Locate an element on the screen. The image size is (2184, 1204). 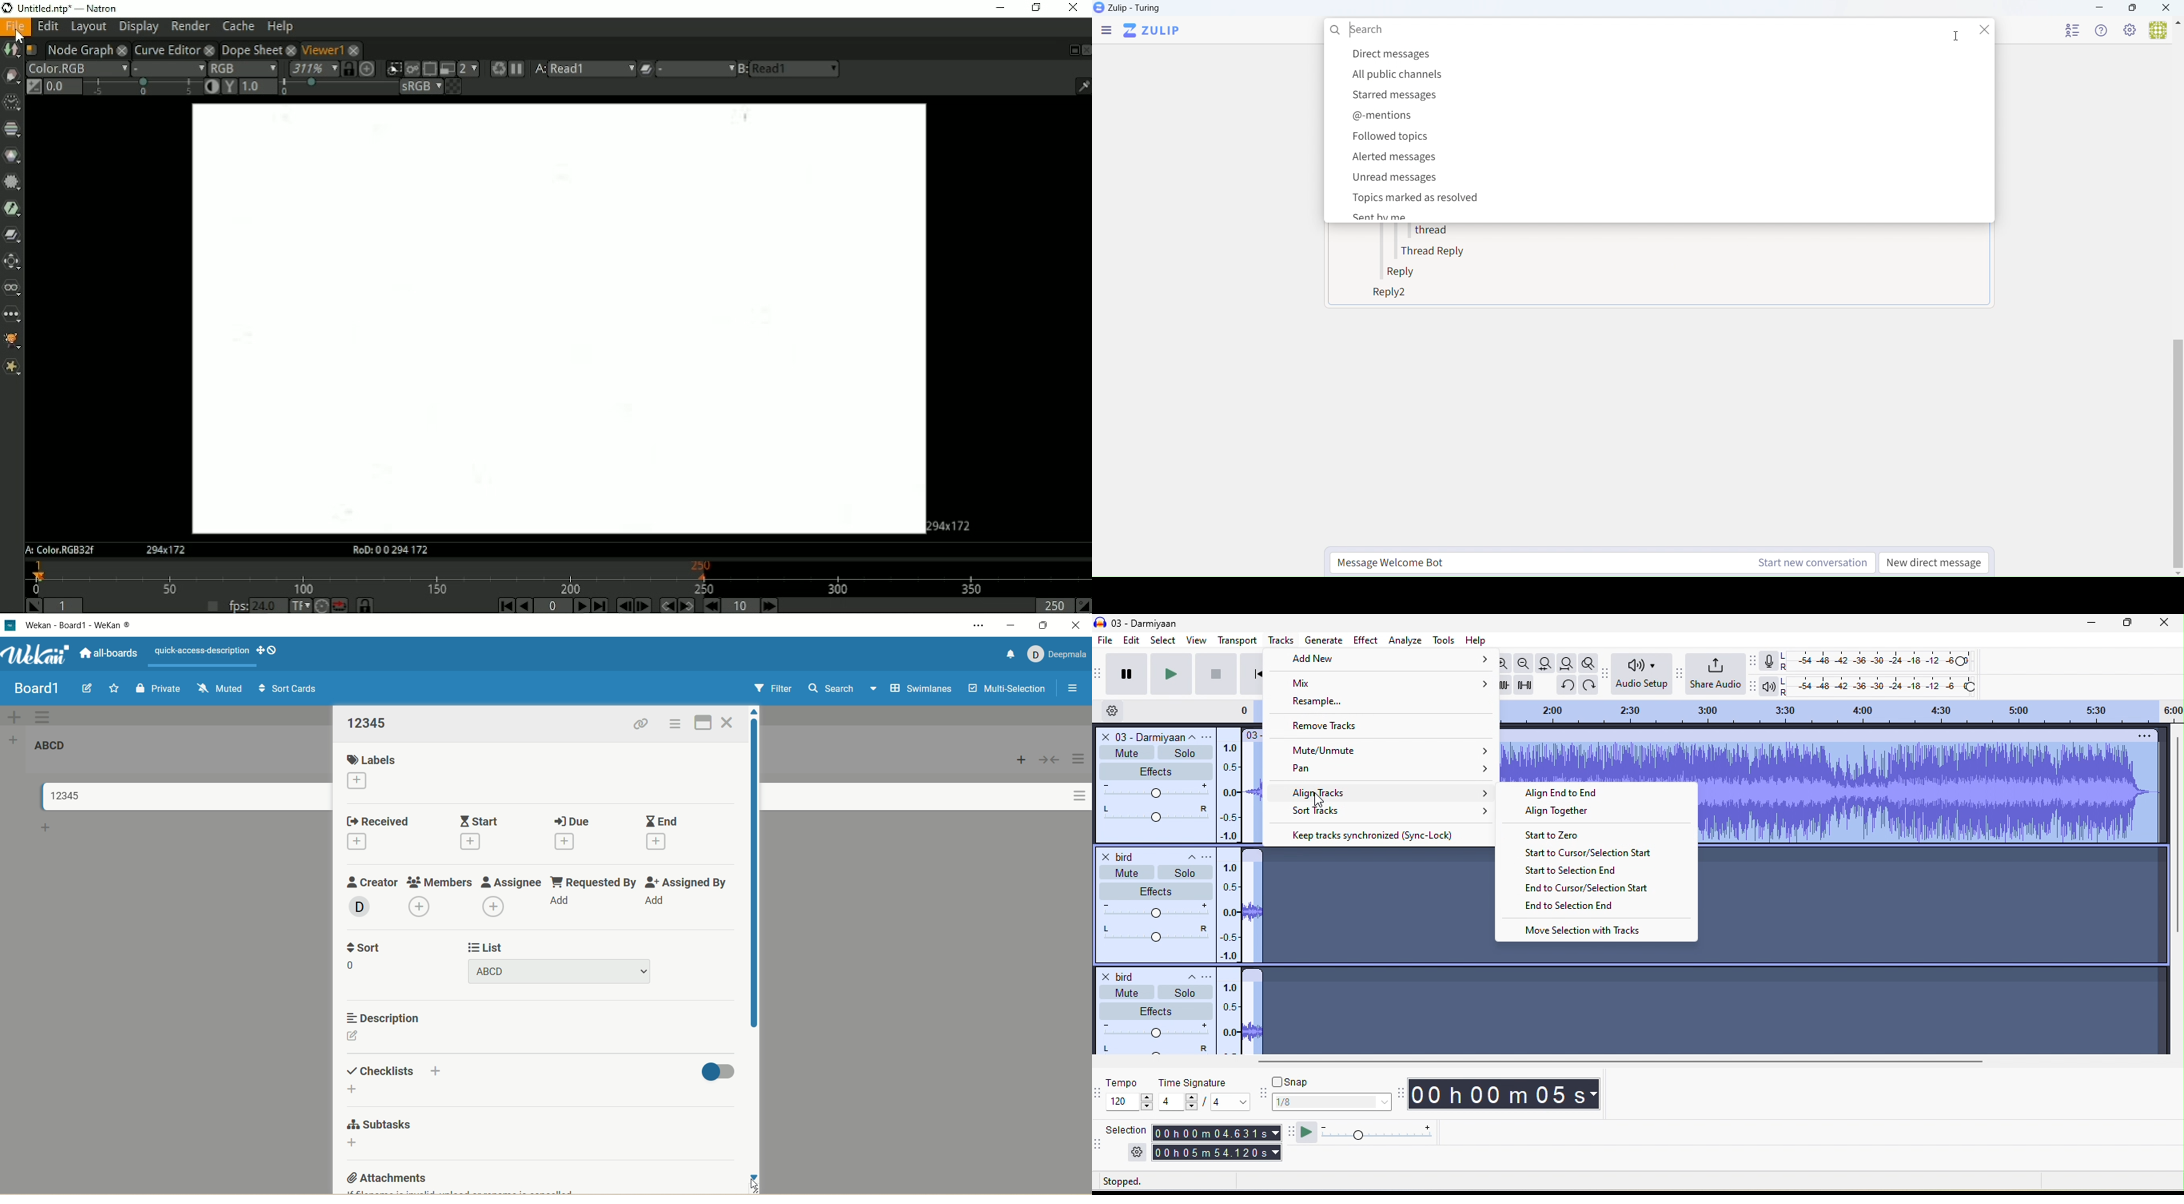
value is located at coordinates (1178, 1102).